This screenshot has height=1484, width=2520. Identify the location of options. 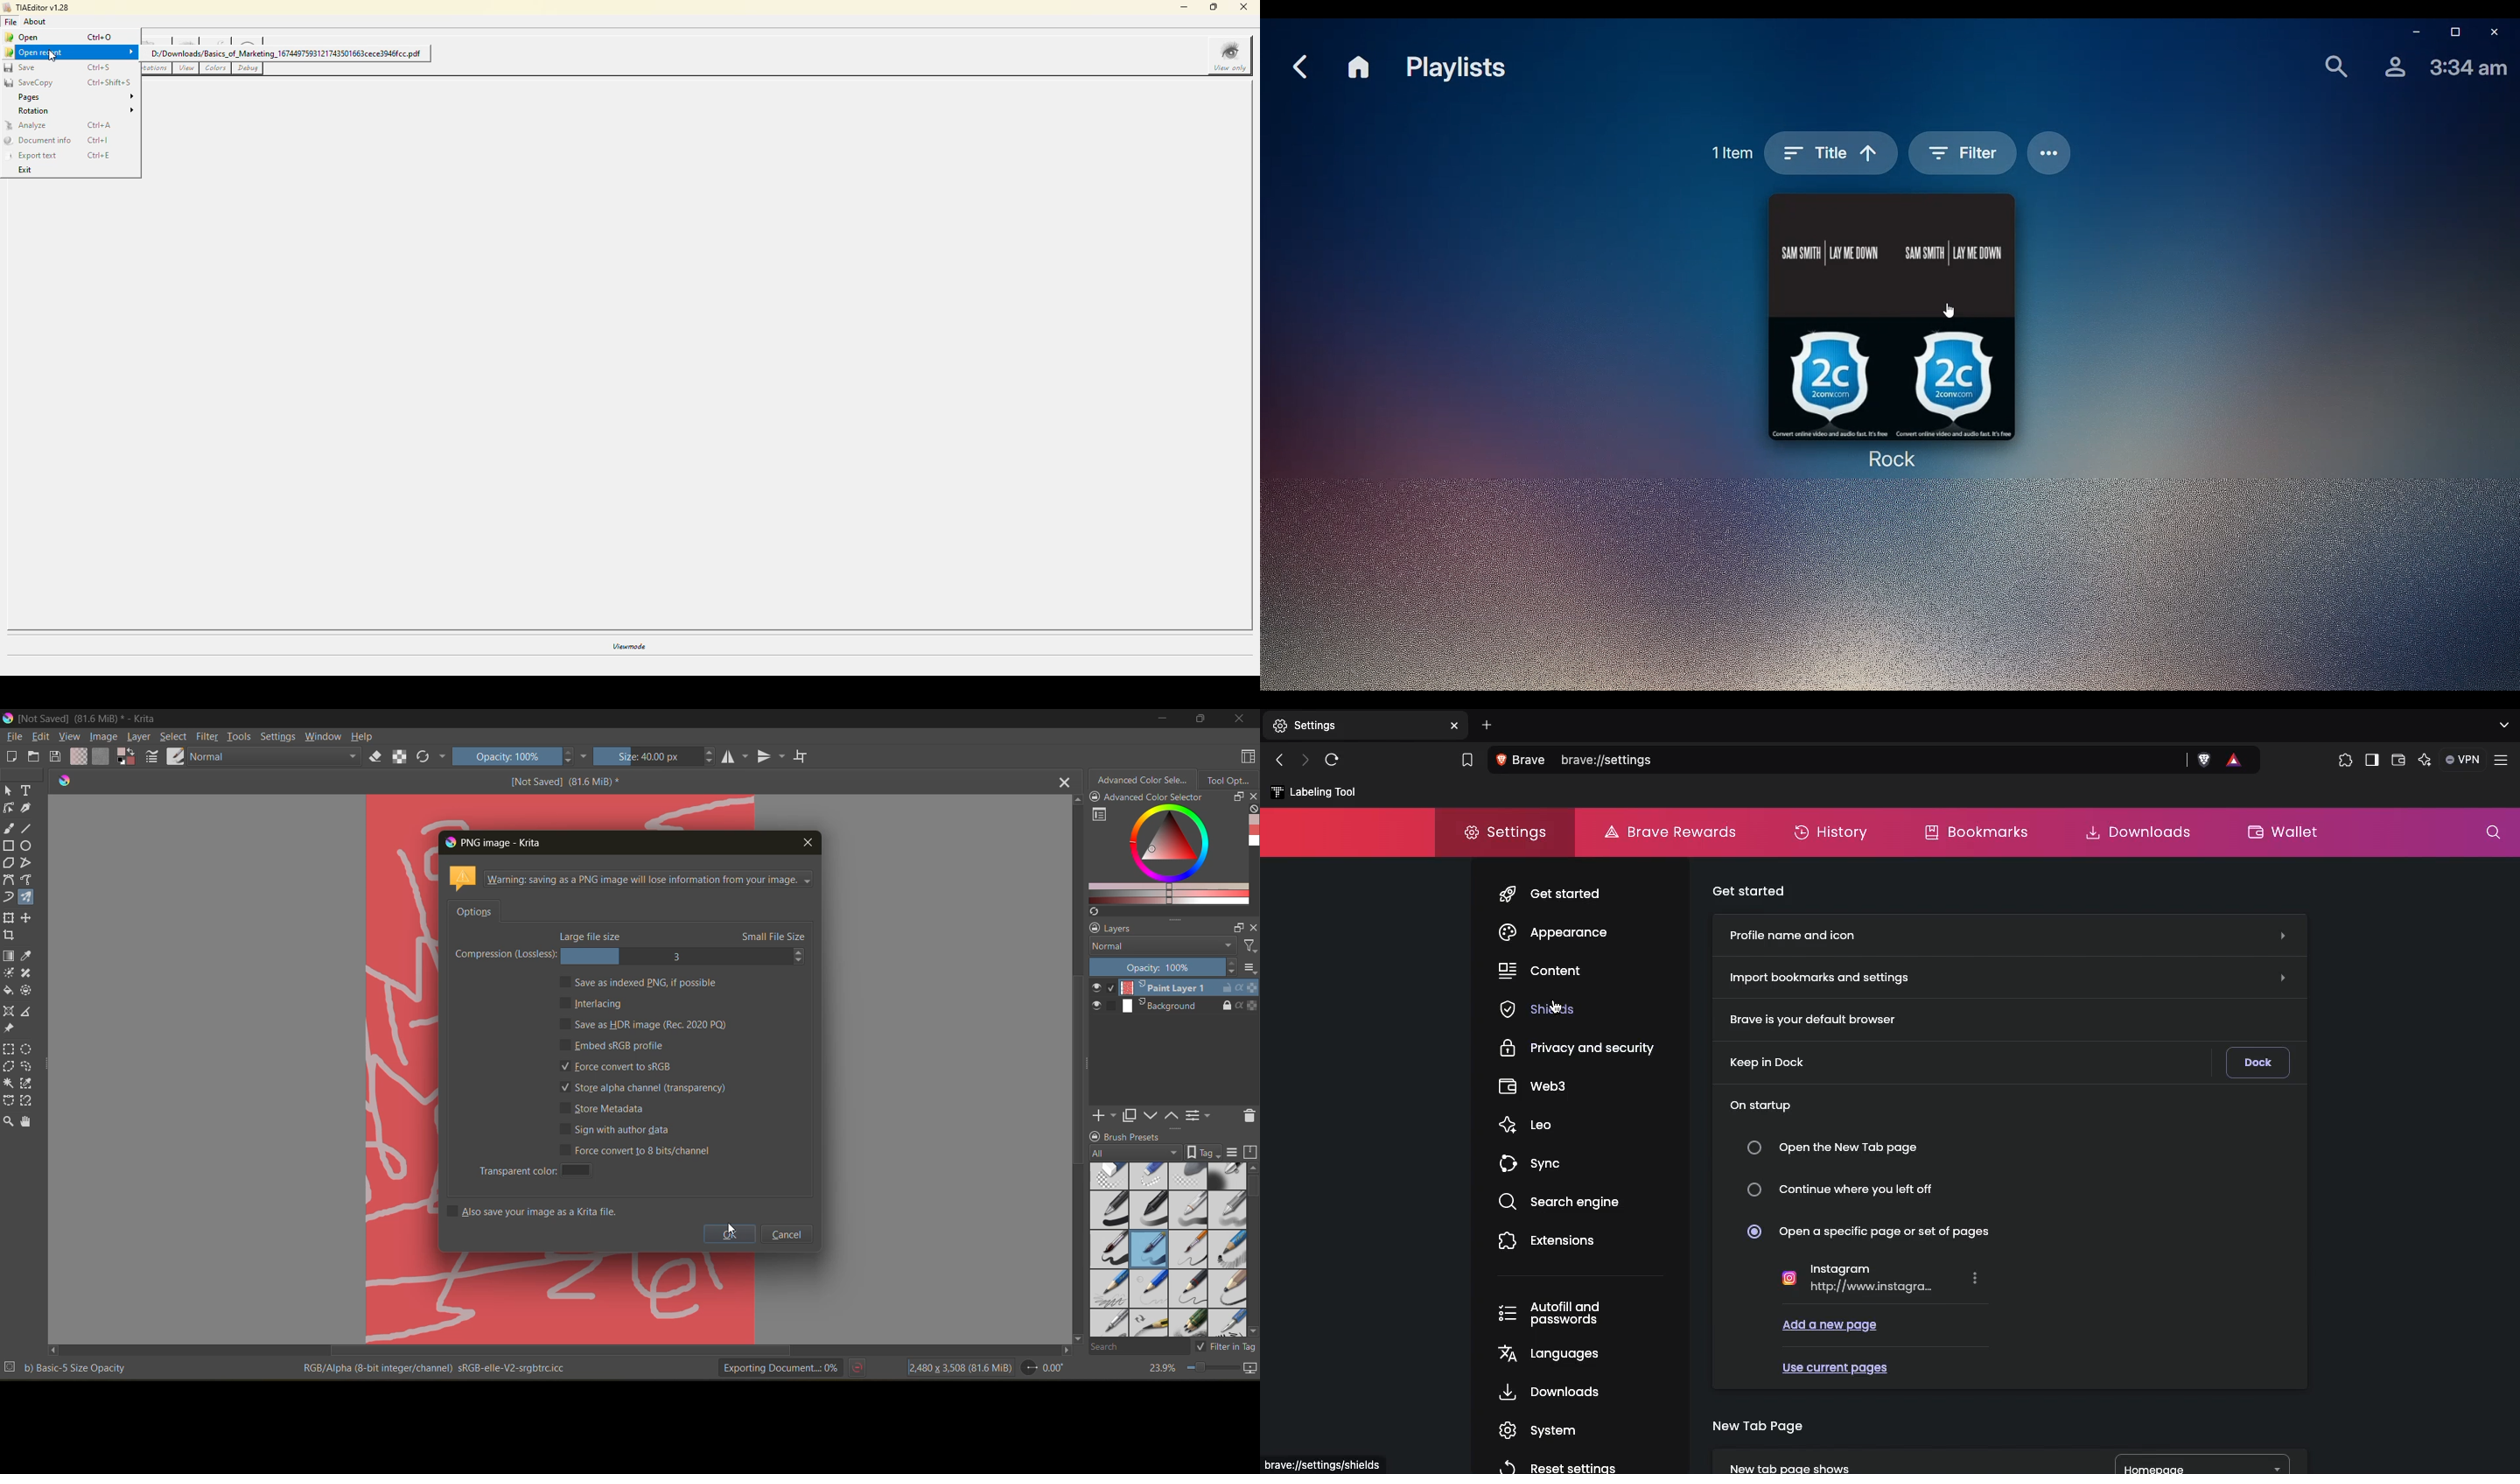
(478, 912).